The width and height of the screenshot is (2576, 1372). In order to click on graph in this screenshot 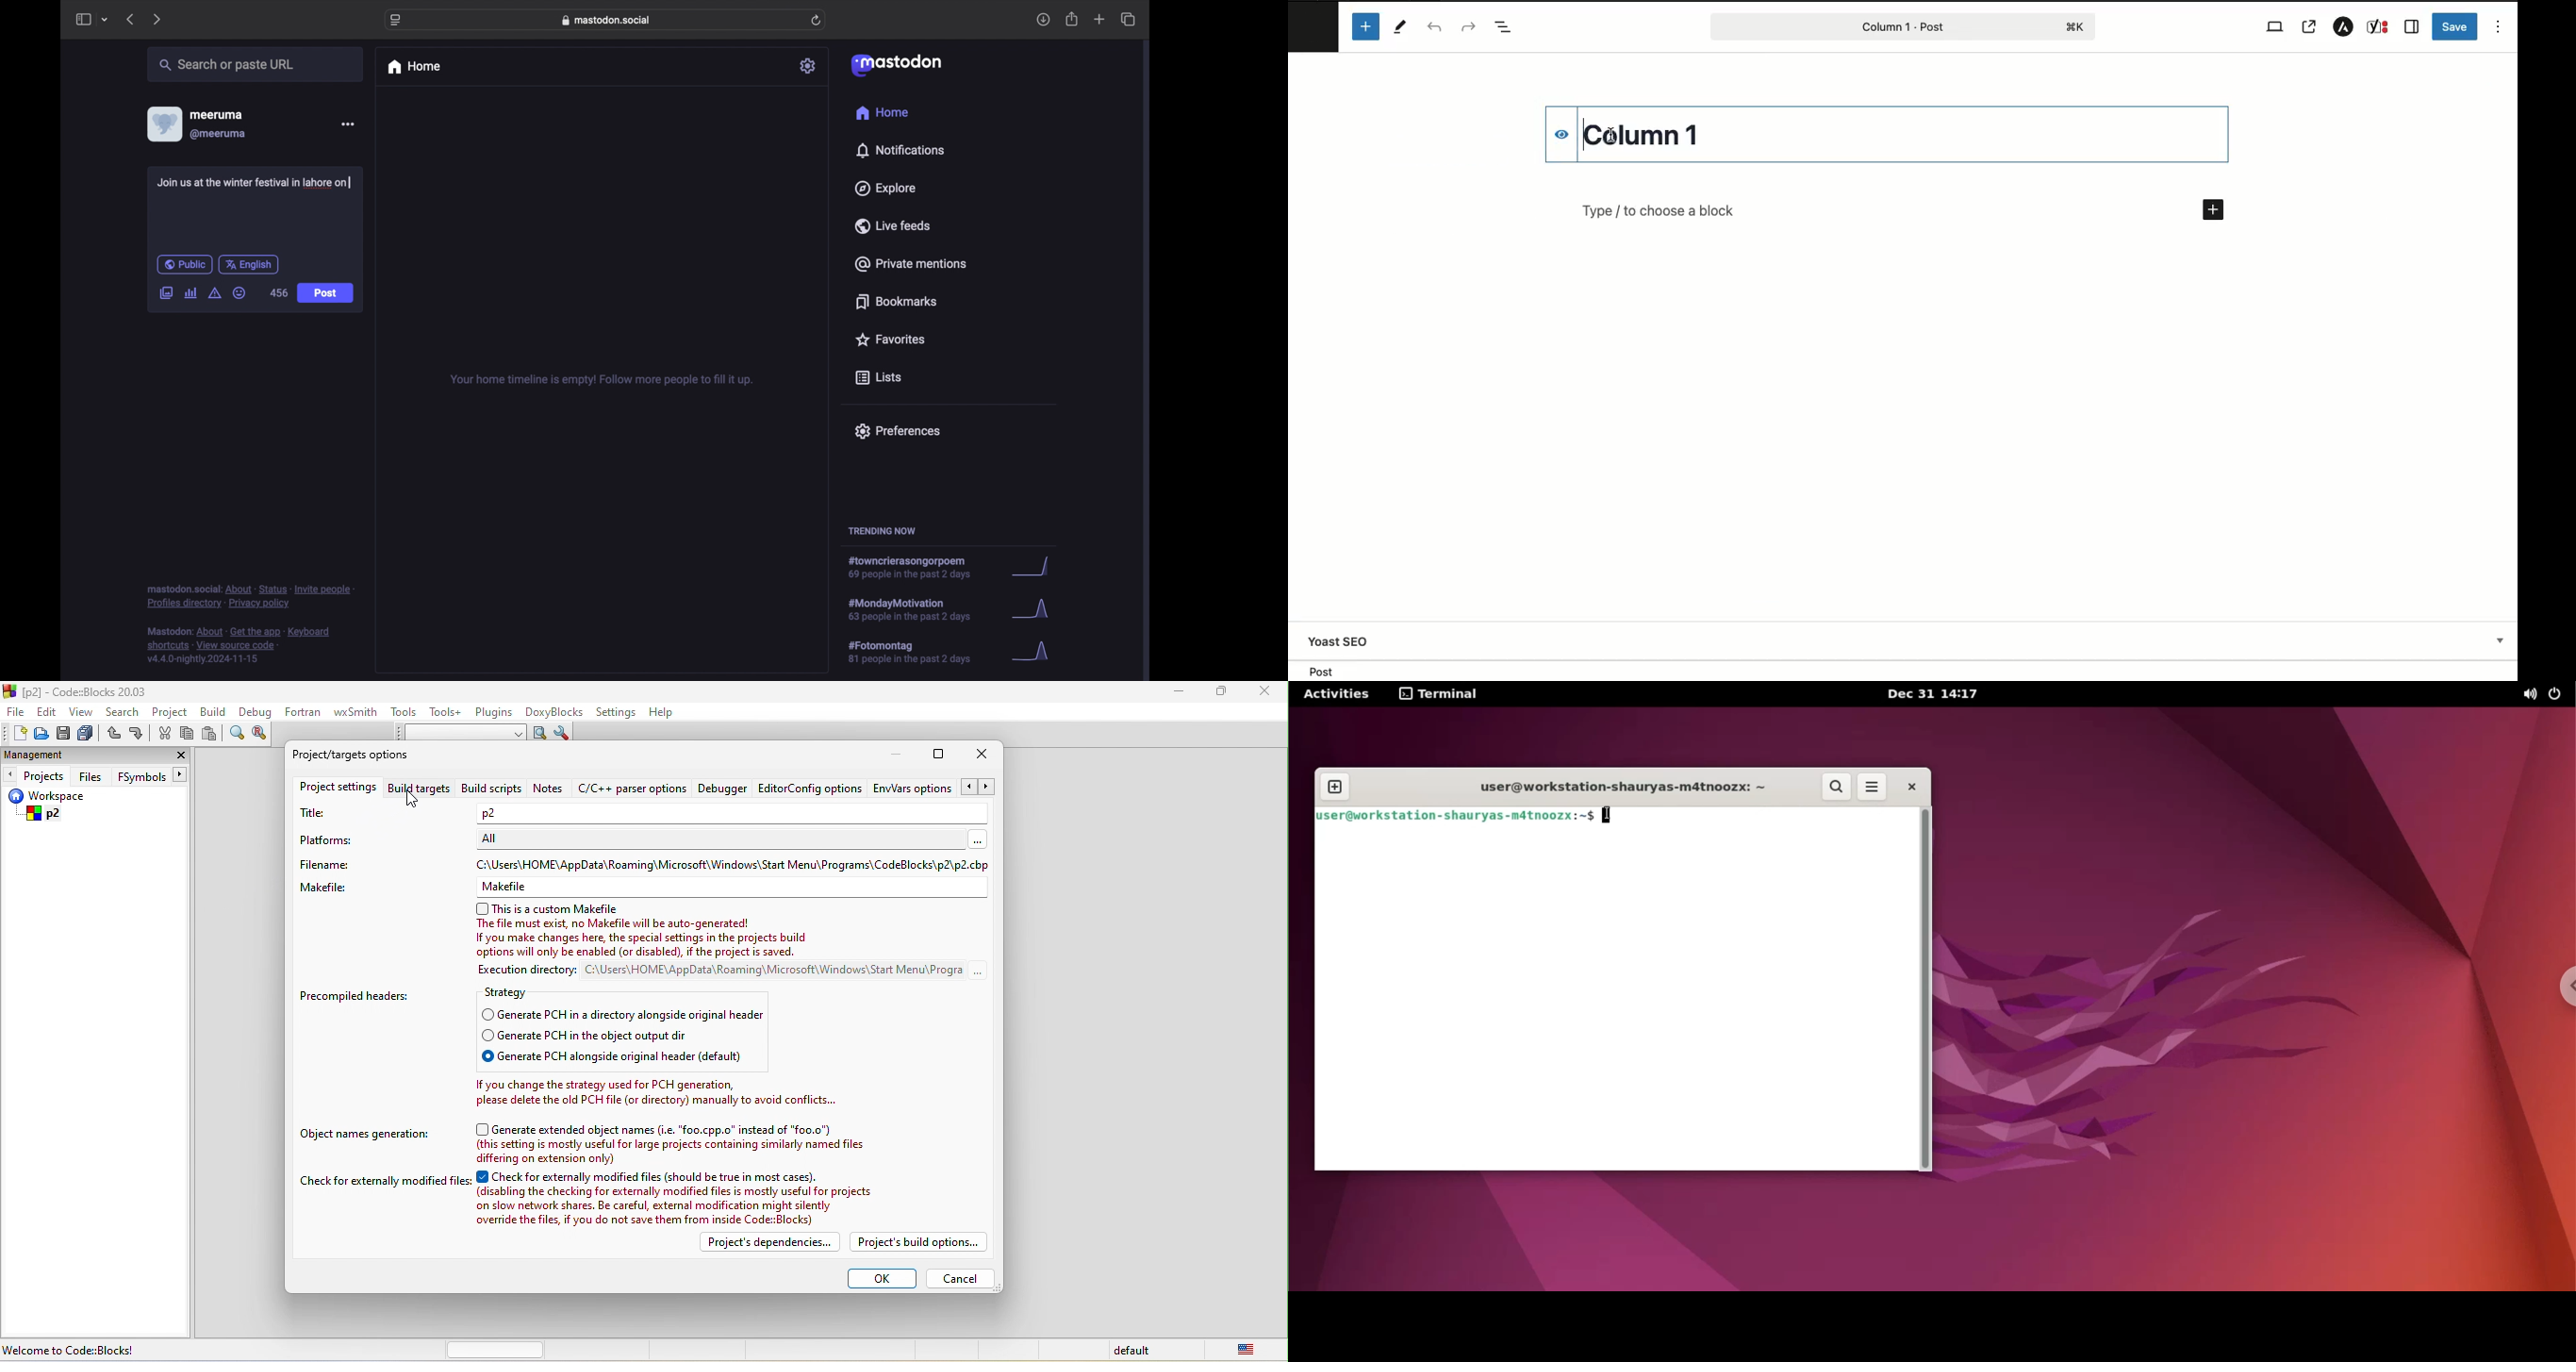, I will do `click(1035, 652)`.